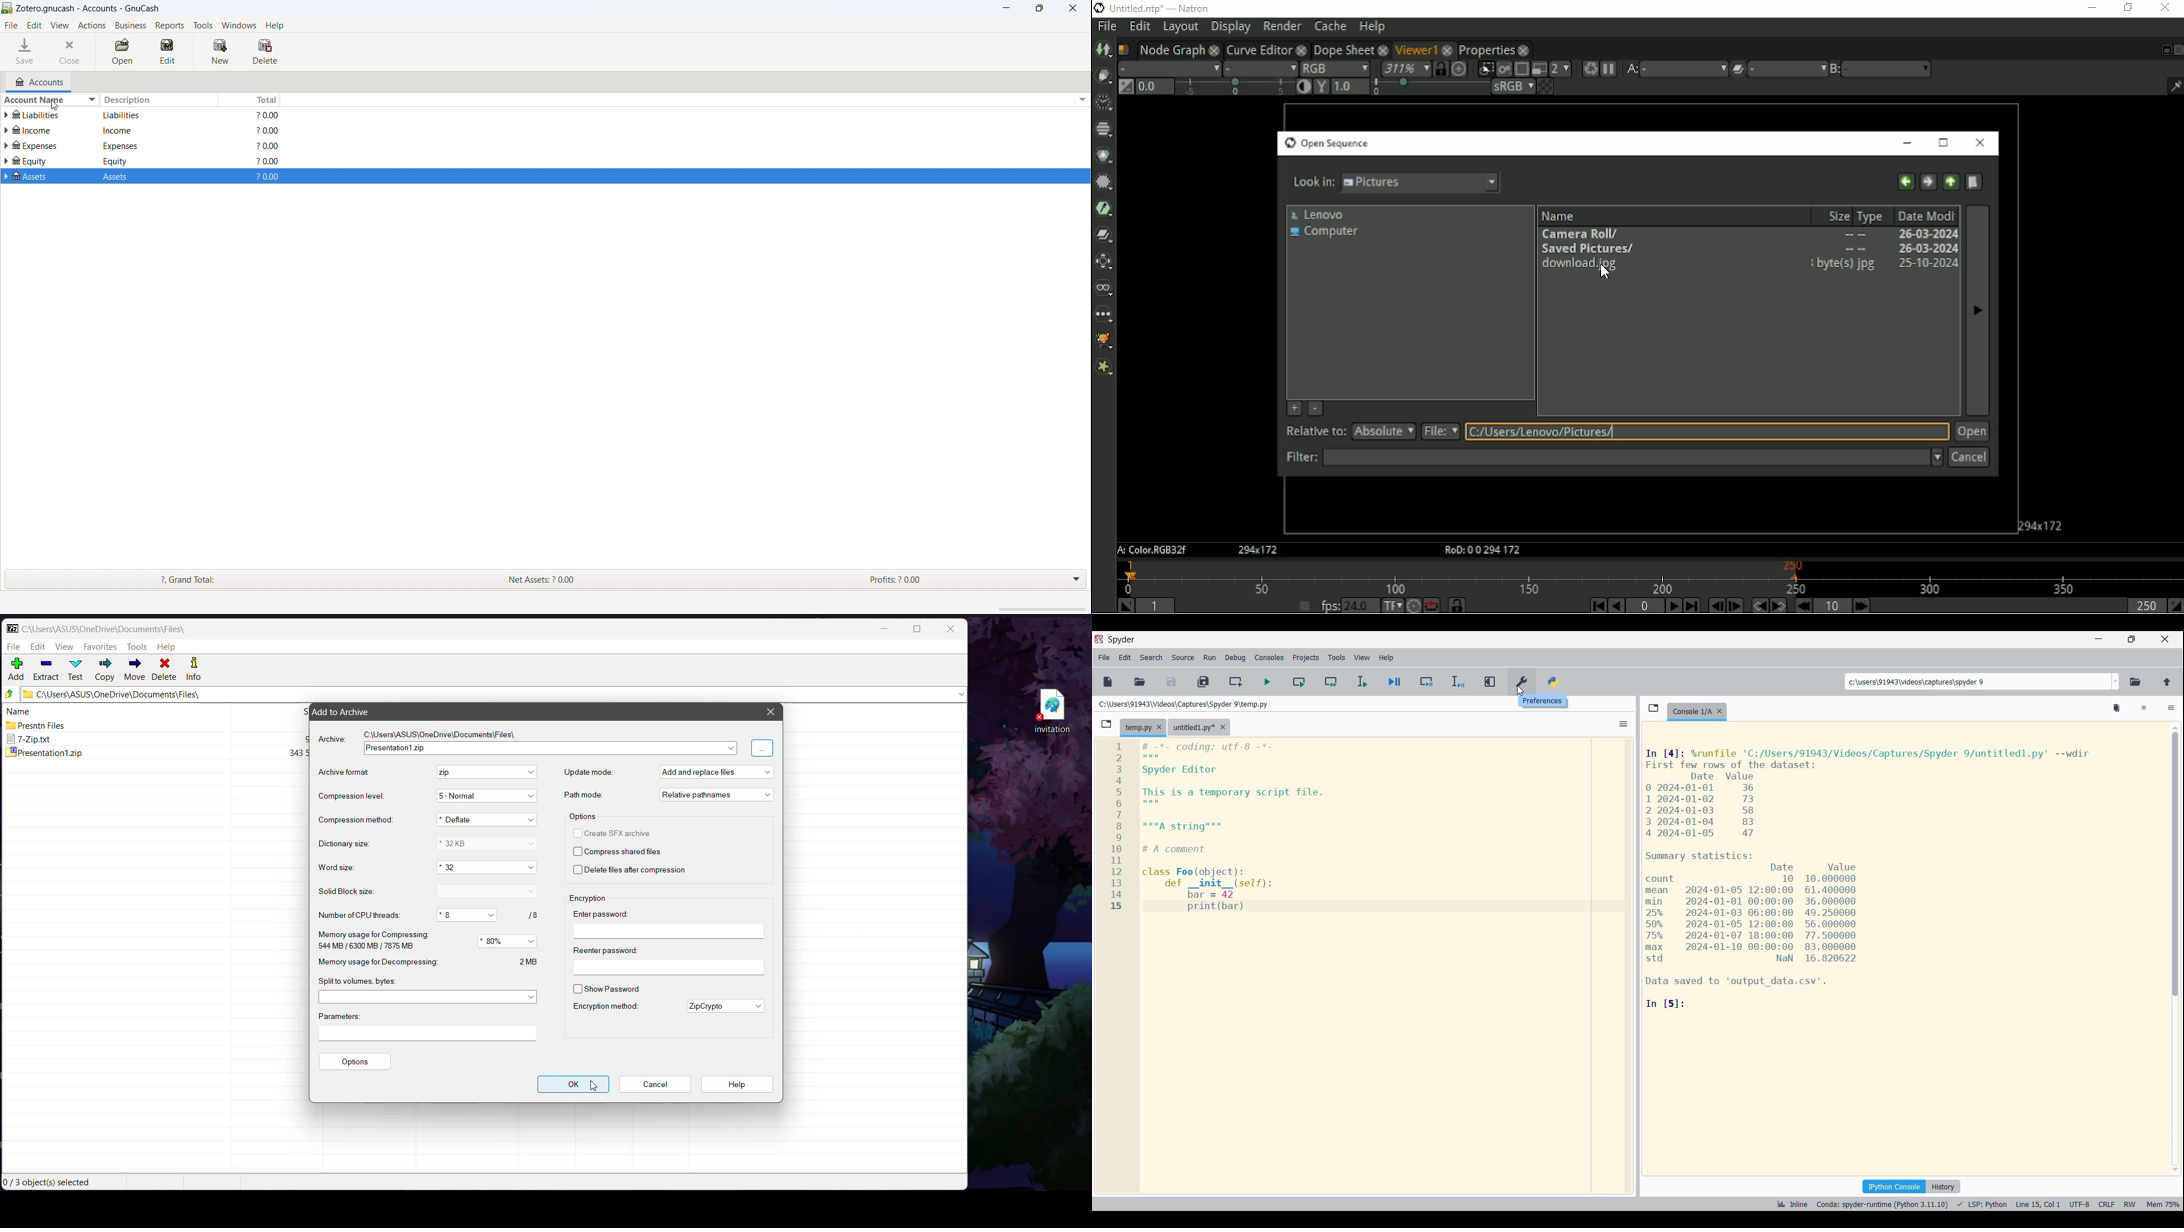  Describe the element at coordinates (1301, 49) in the screenshot. I see `close` at that location.